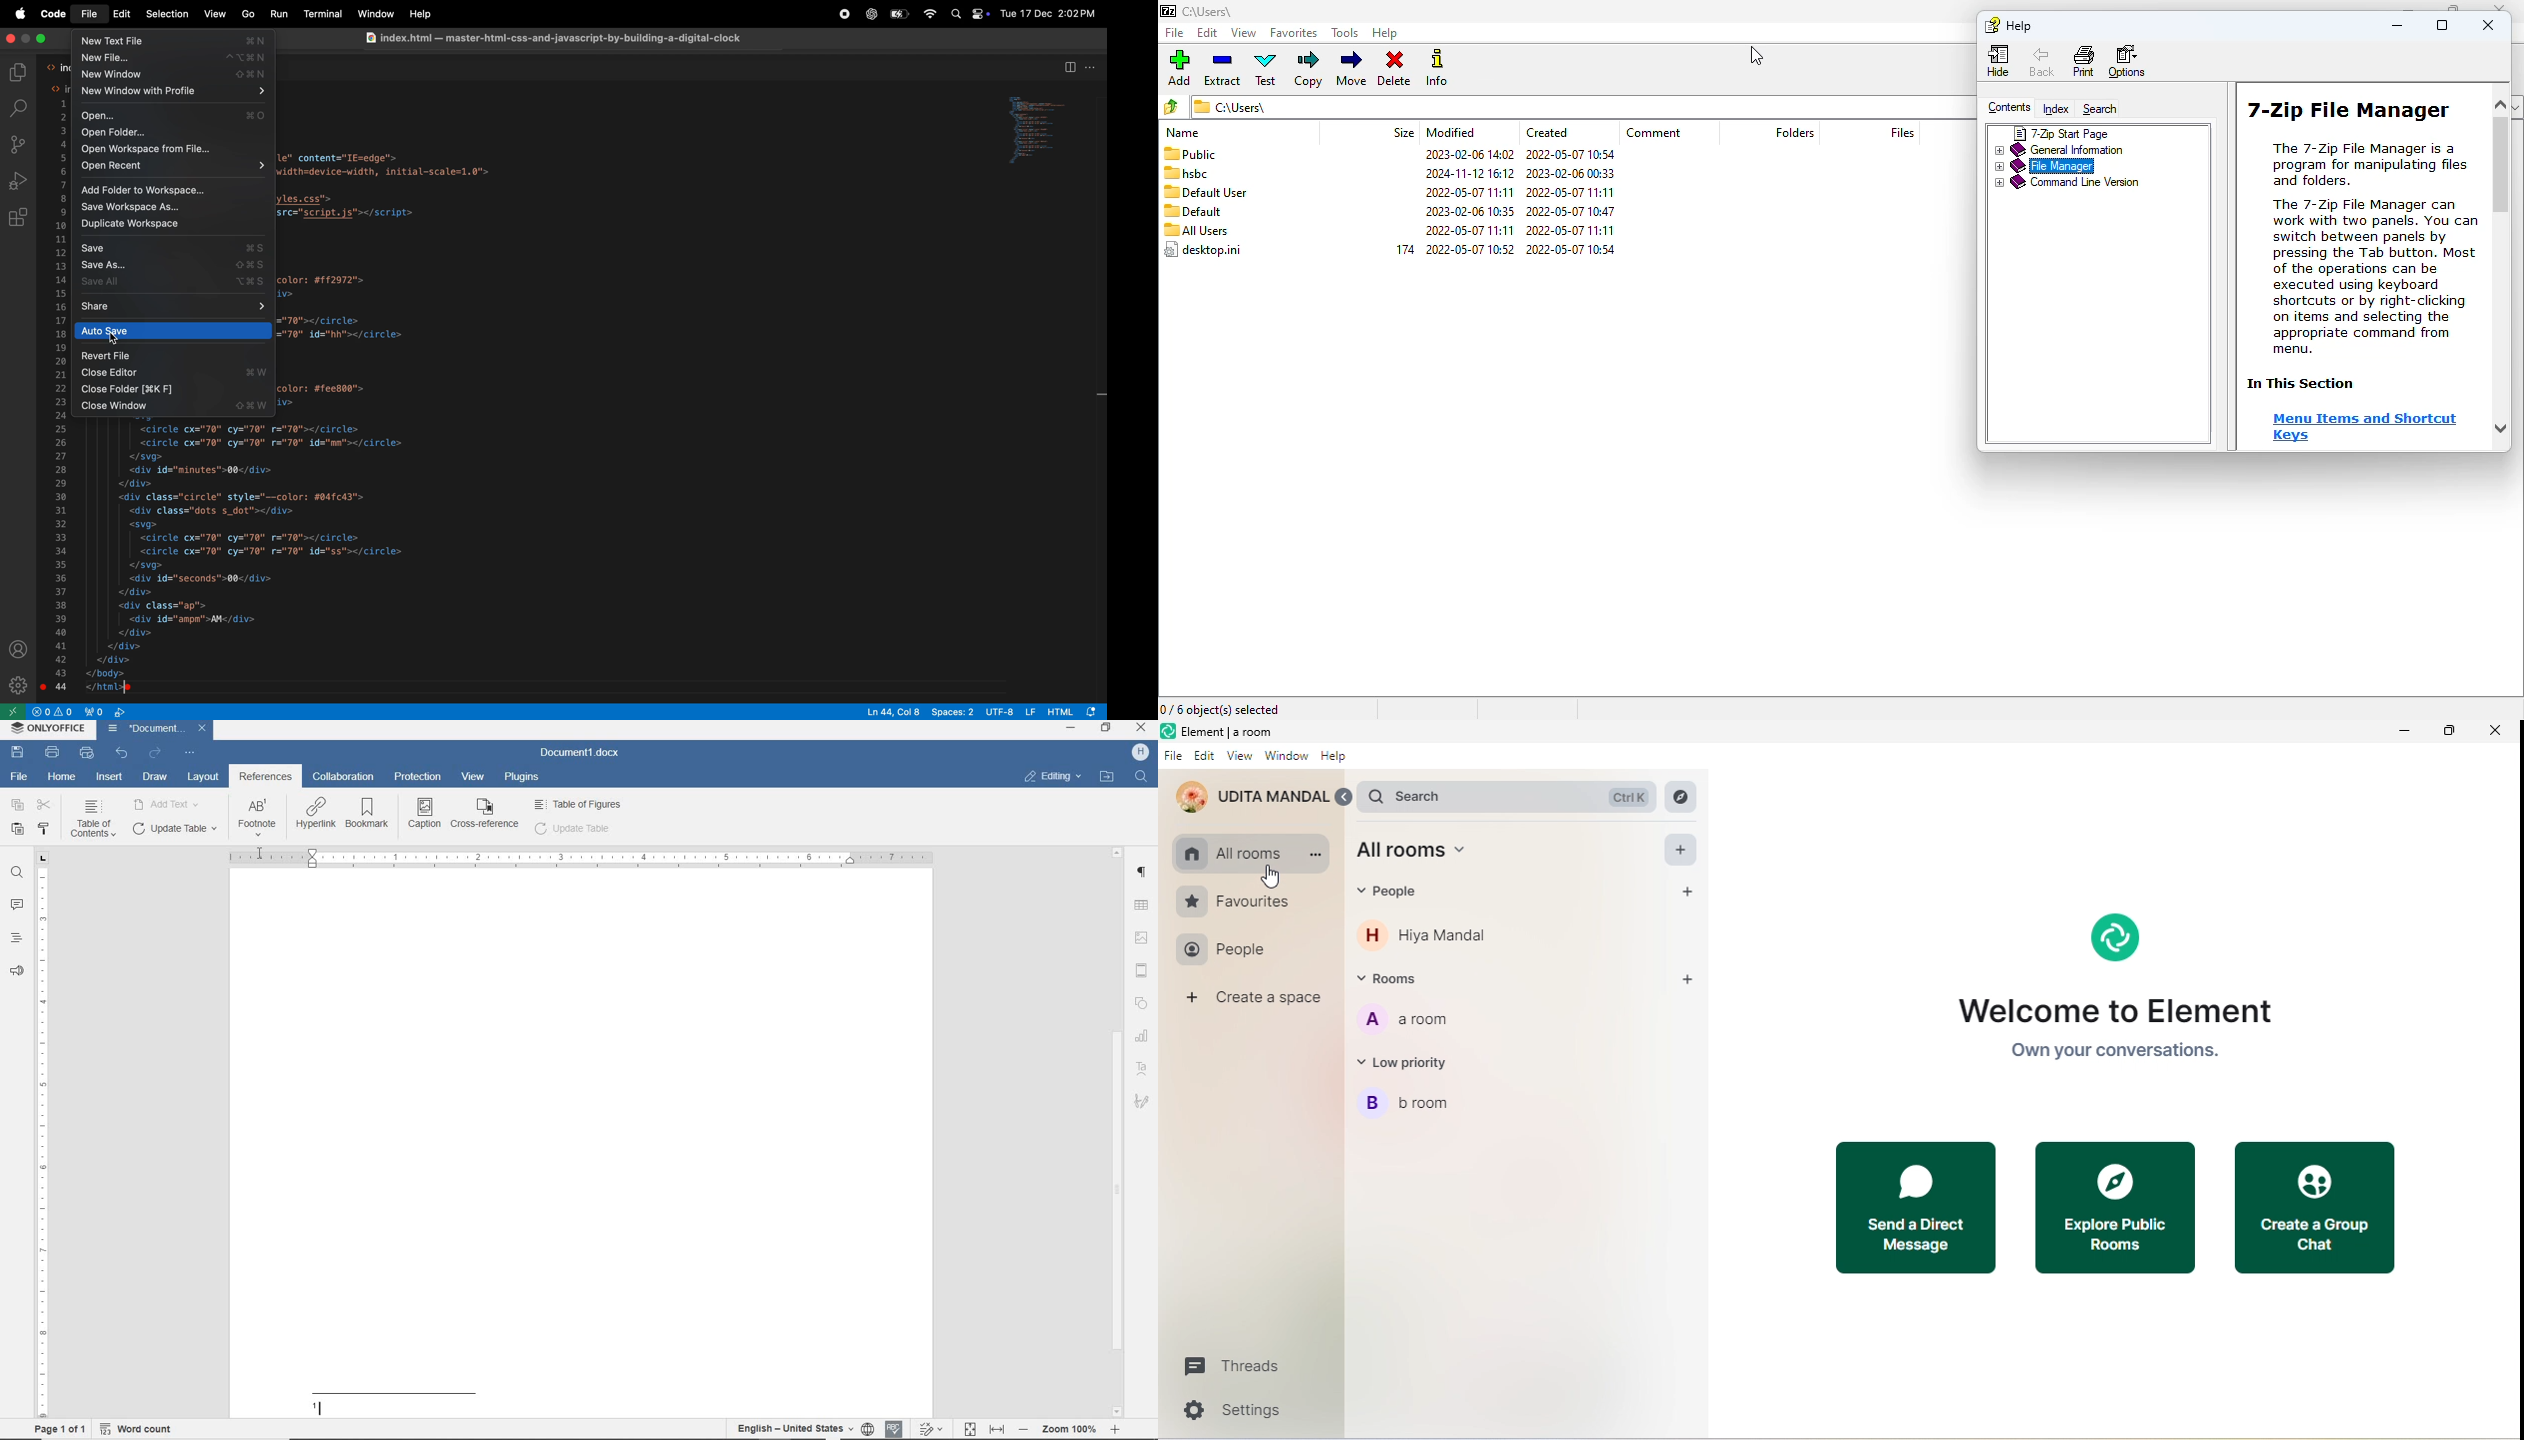  What do you see at coordinates (1710, 796) in the screenshot?
I see `Location` at bounding box center [1710, 796].